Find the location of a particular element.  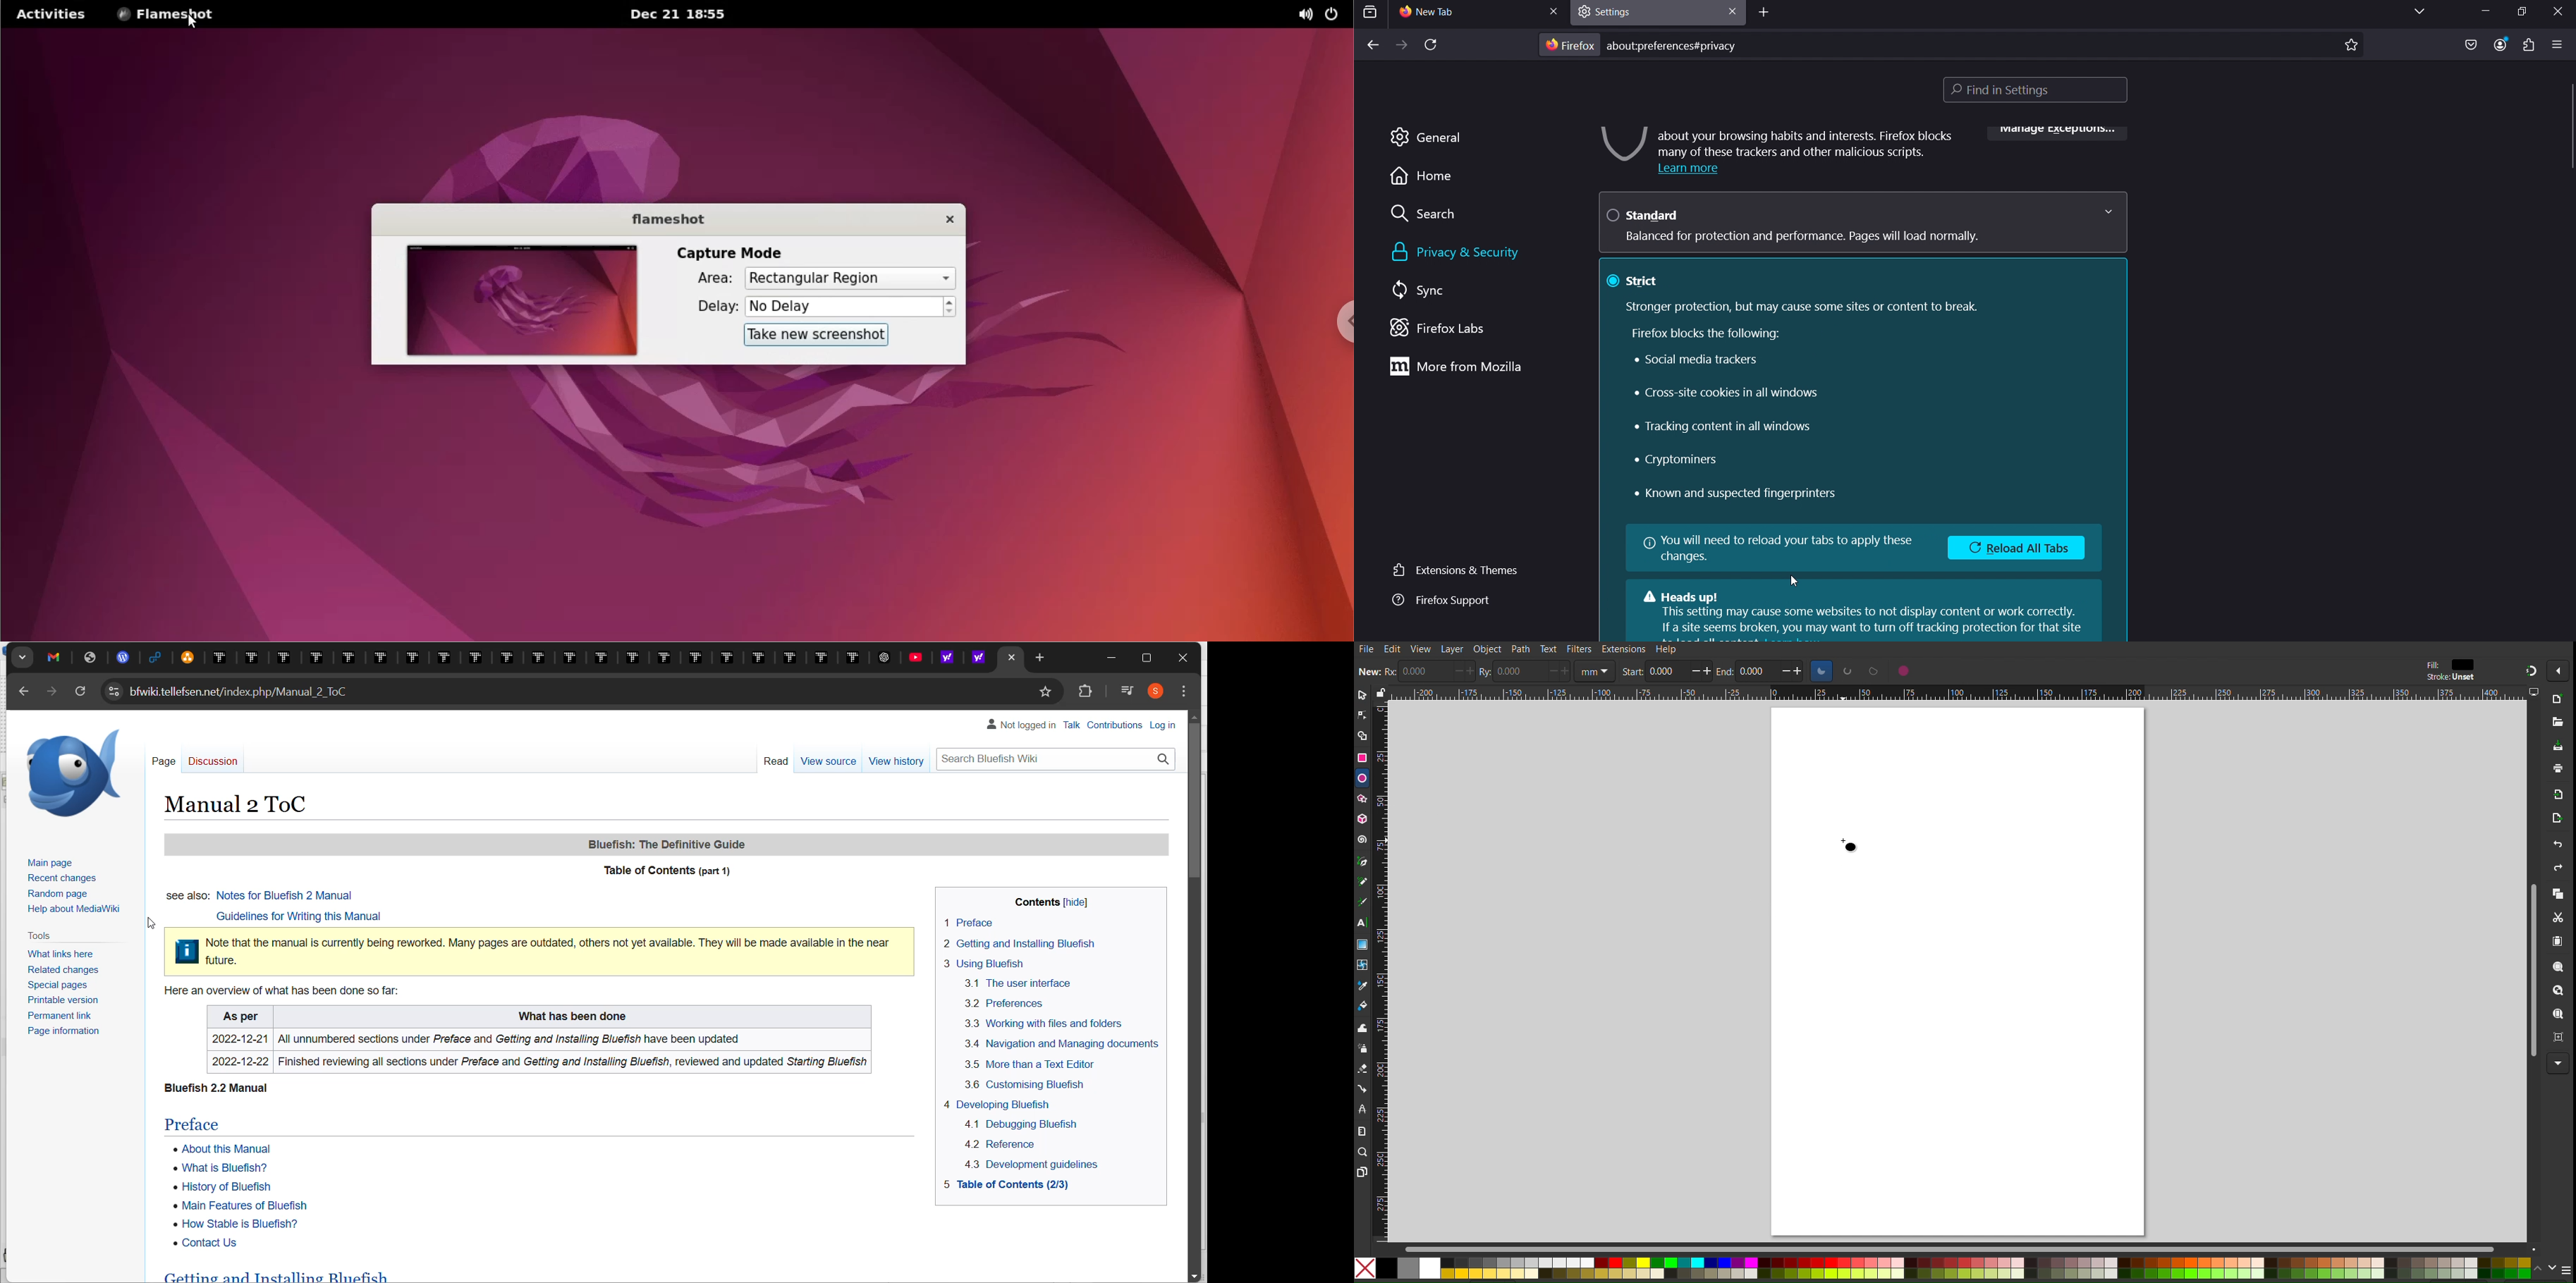

Permanent link is located at coordinates (54, 1017).